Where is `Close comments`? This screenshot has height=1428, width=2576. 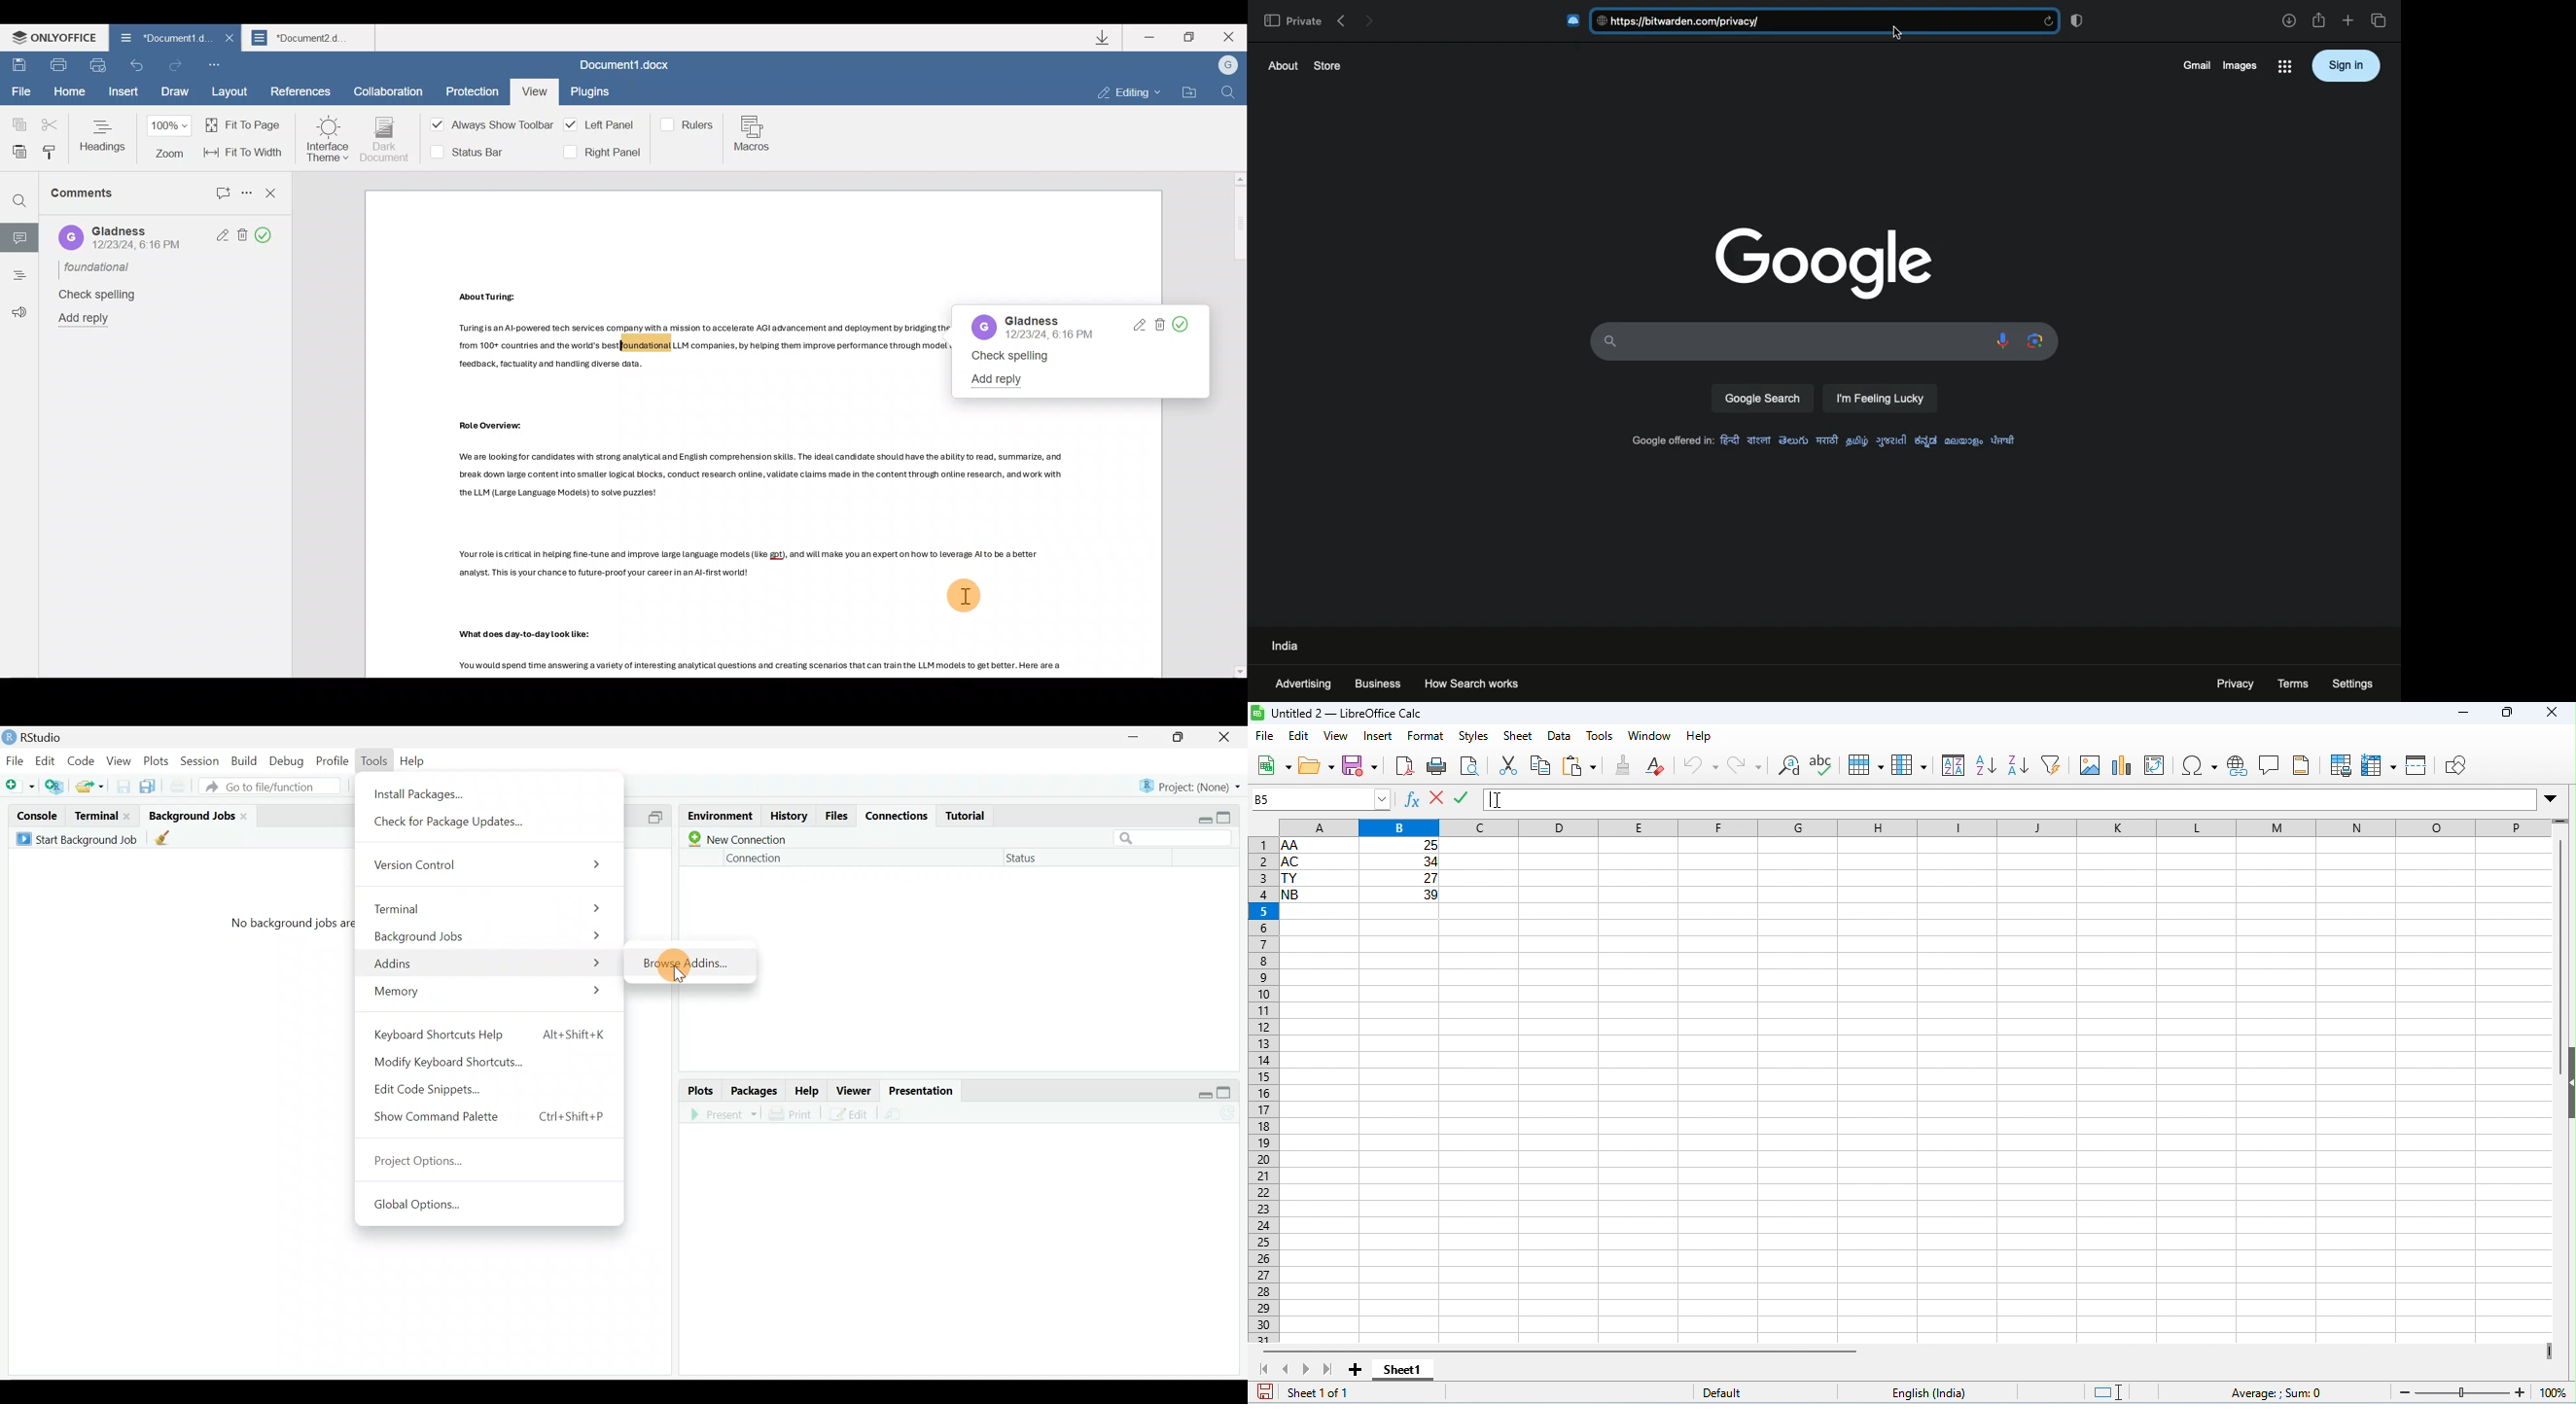 Close comments is located at coordinates (272, 192).